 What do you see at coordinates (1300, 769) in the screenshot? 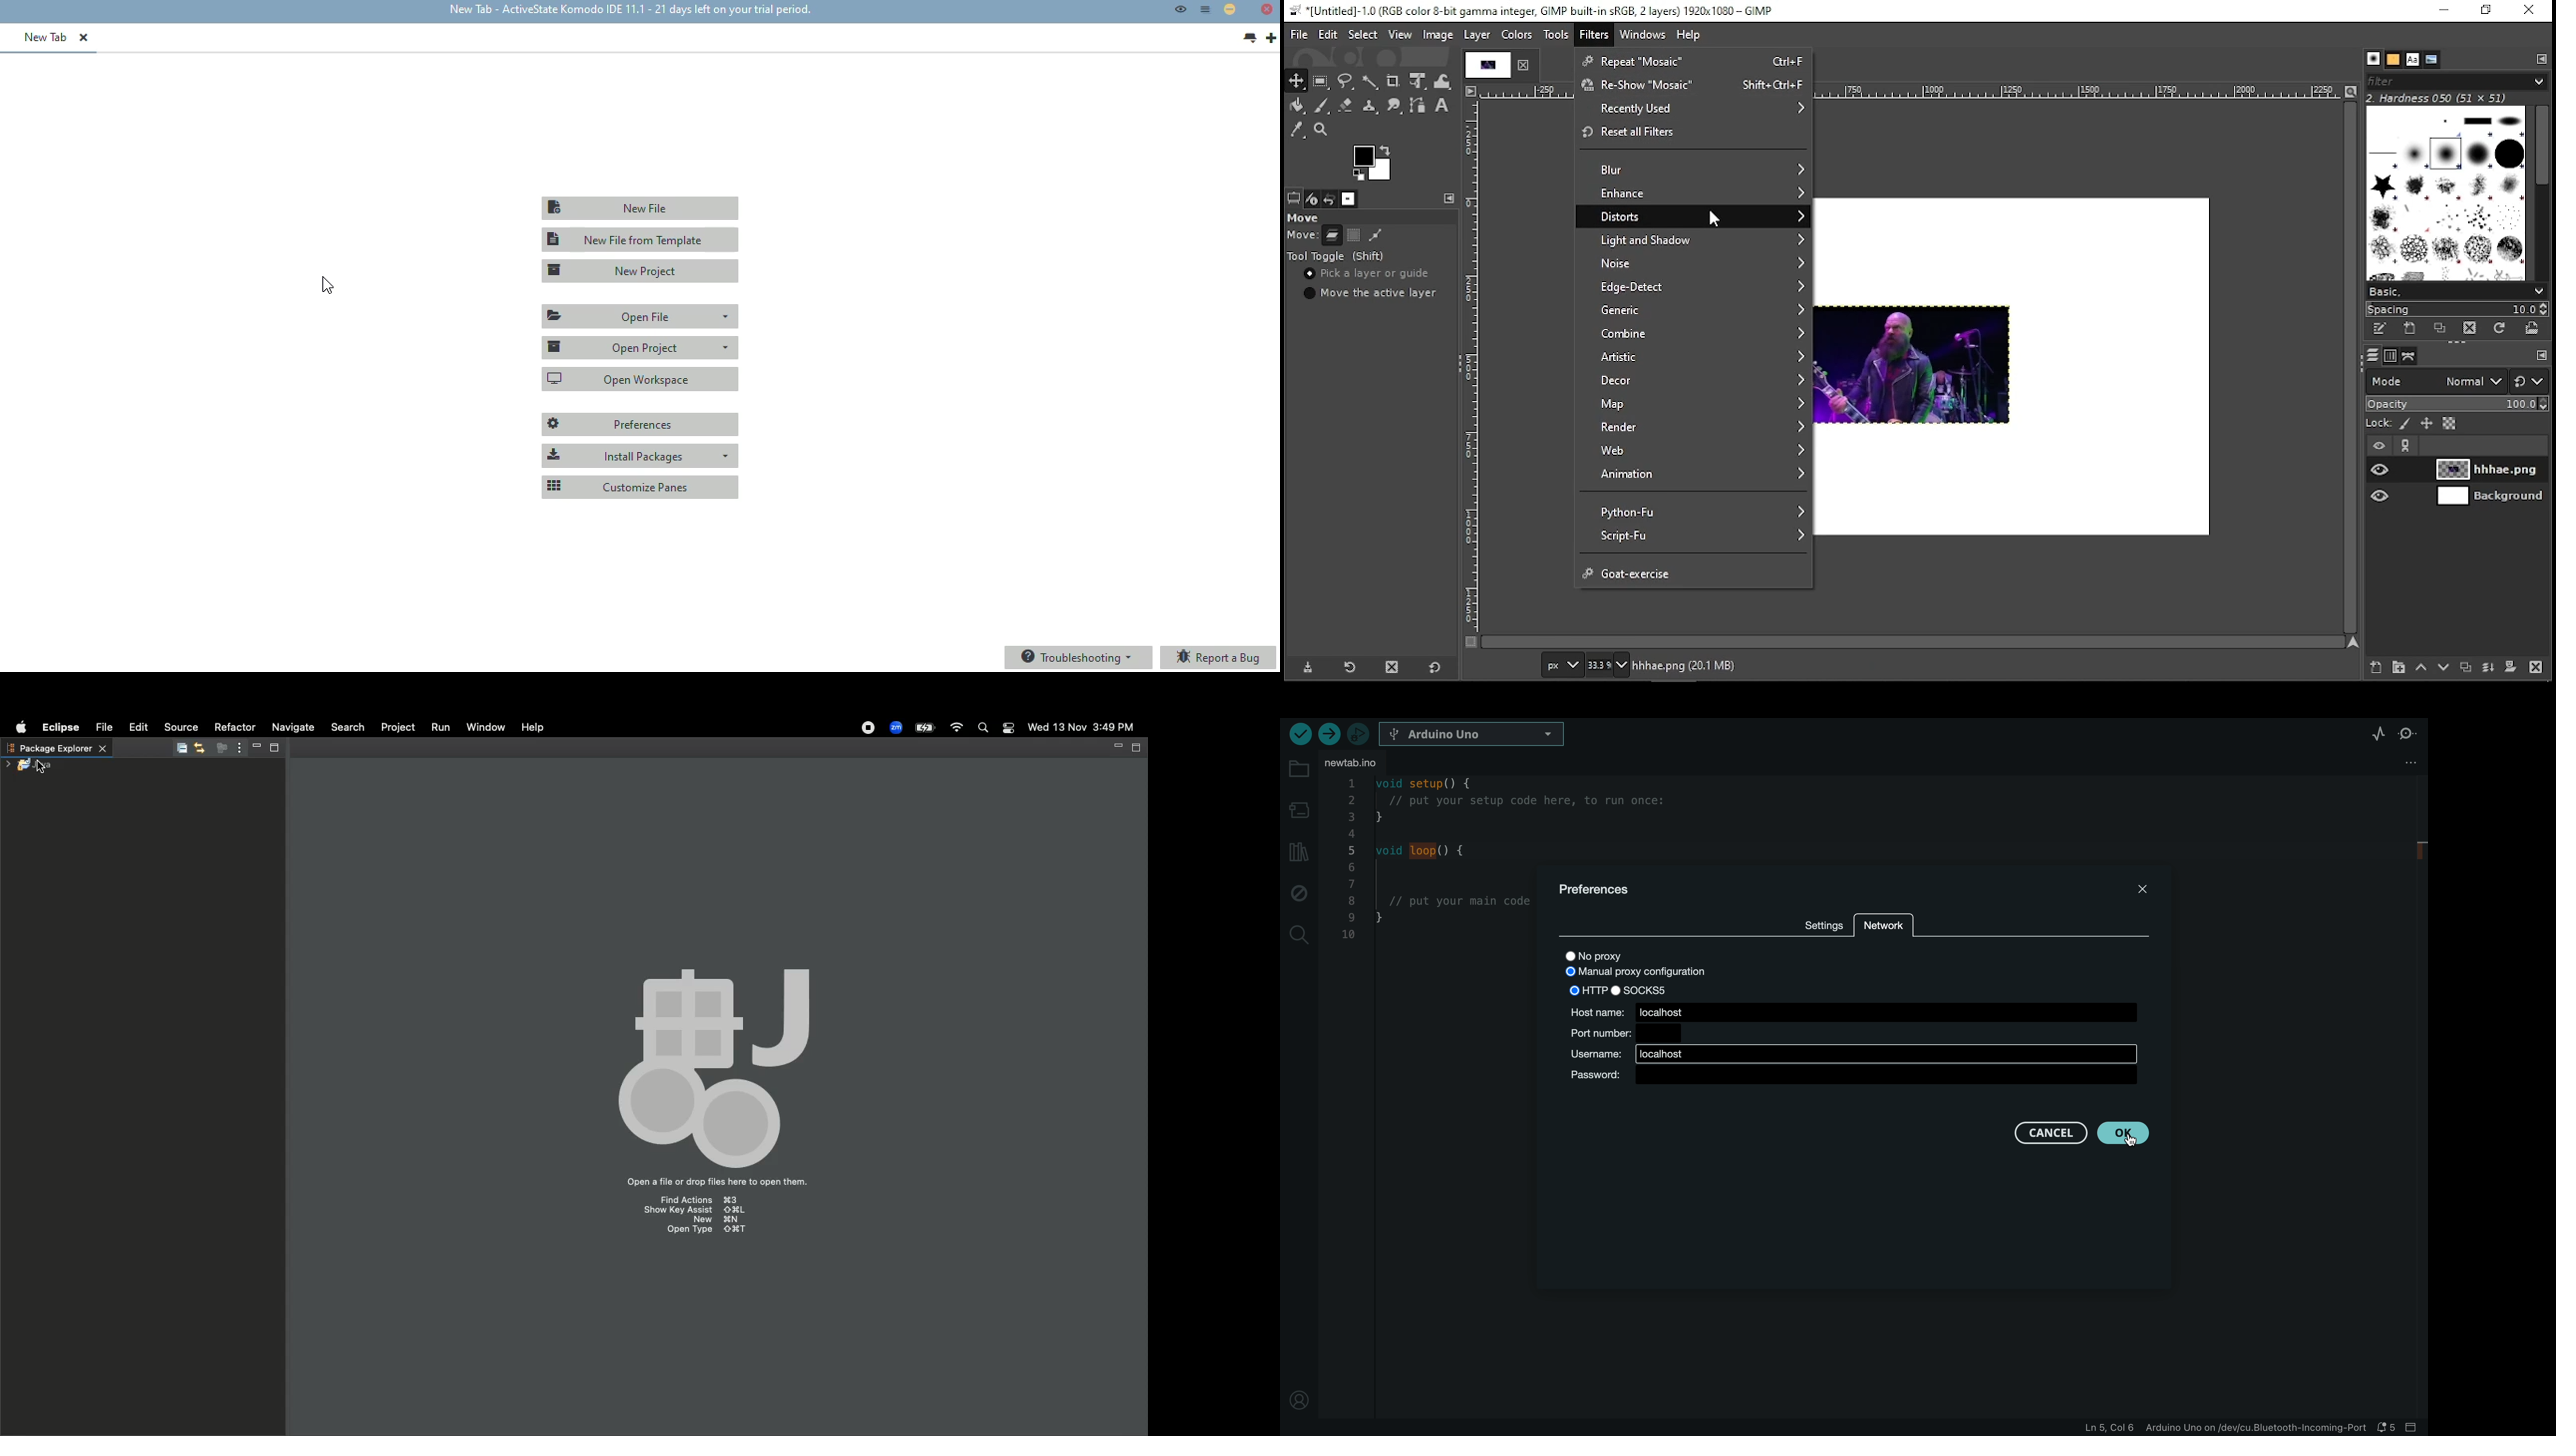
I see `folder` at bounding box center [1300, 769].